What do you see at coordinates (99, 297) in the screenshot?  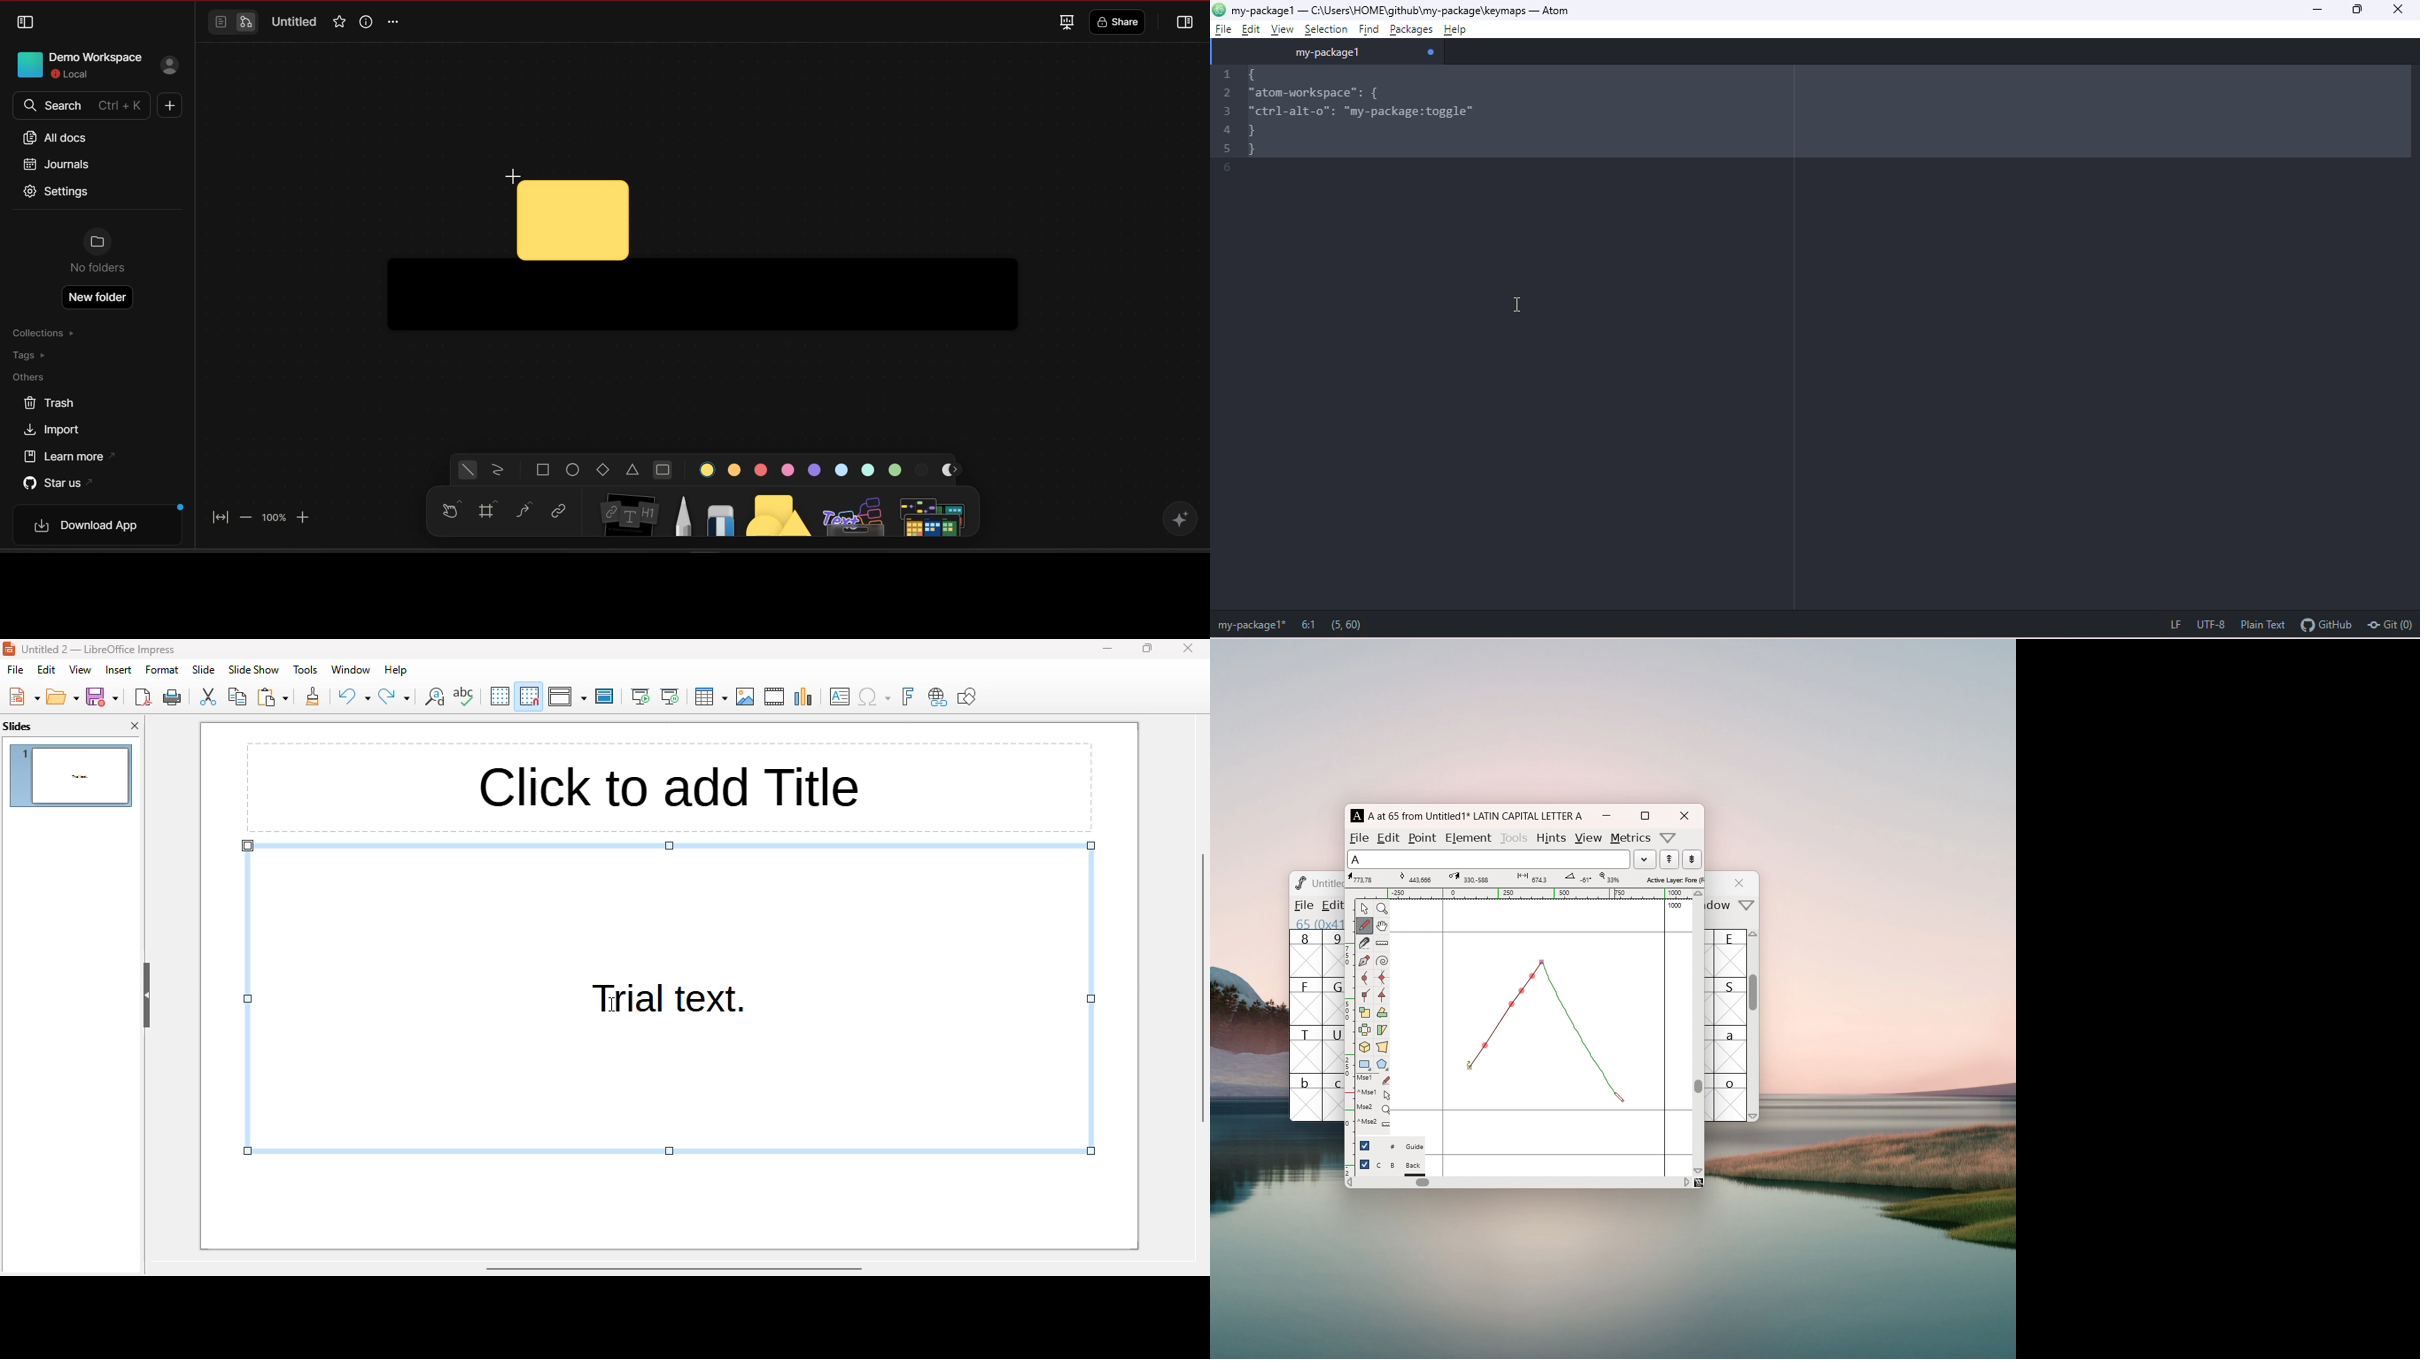 I see `New folder` at bounding box center [99, 297].